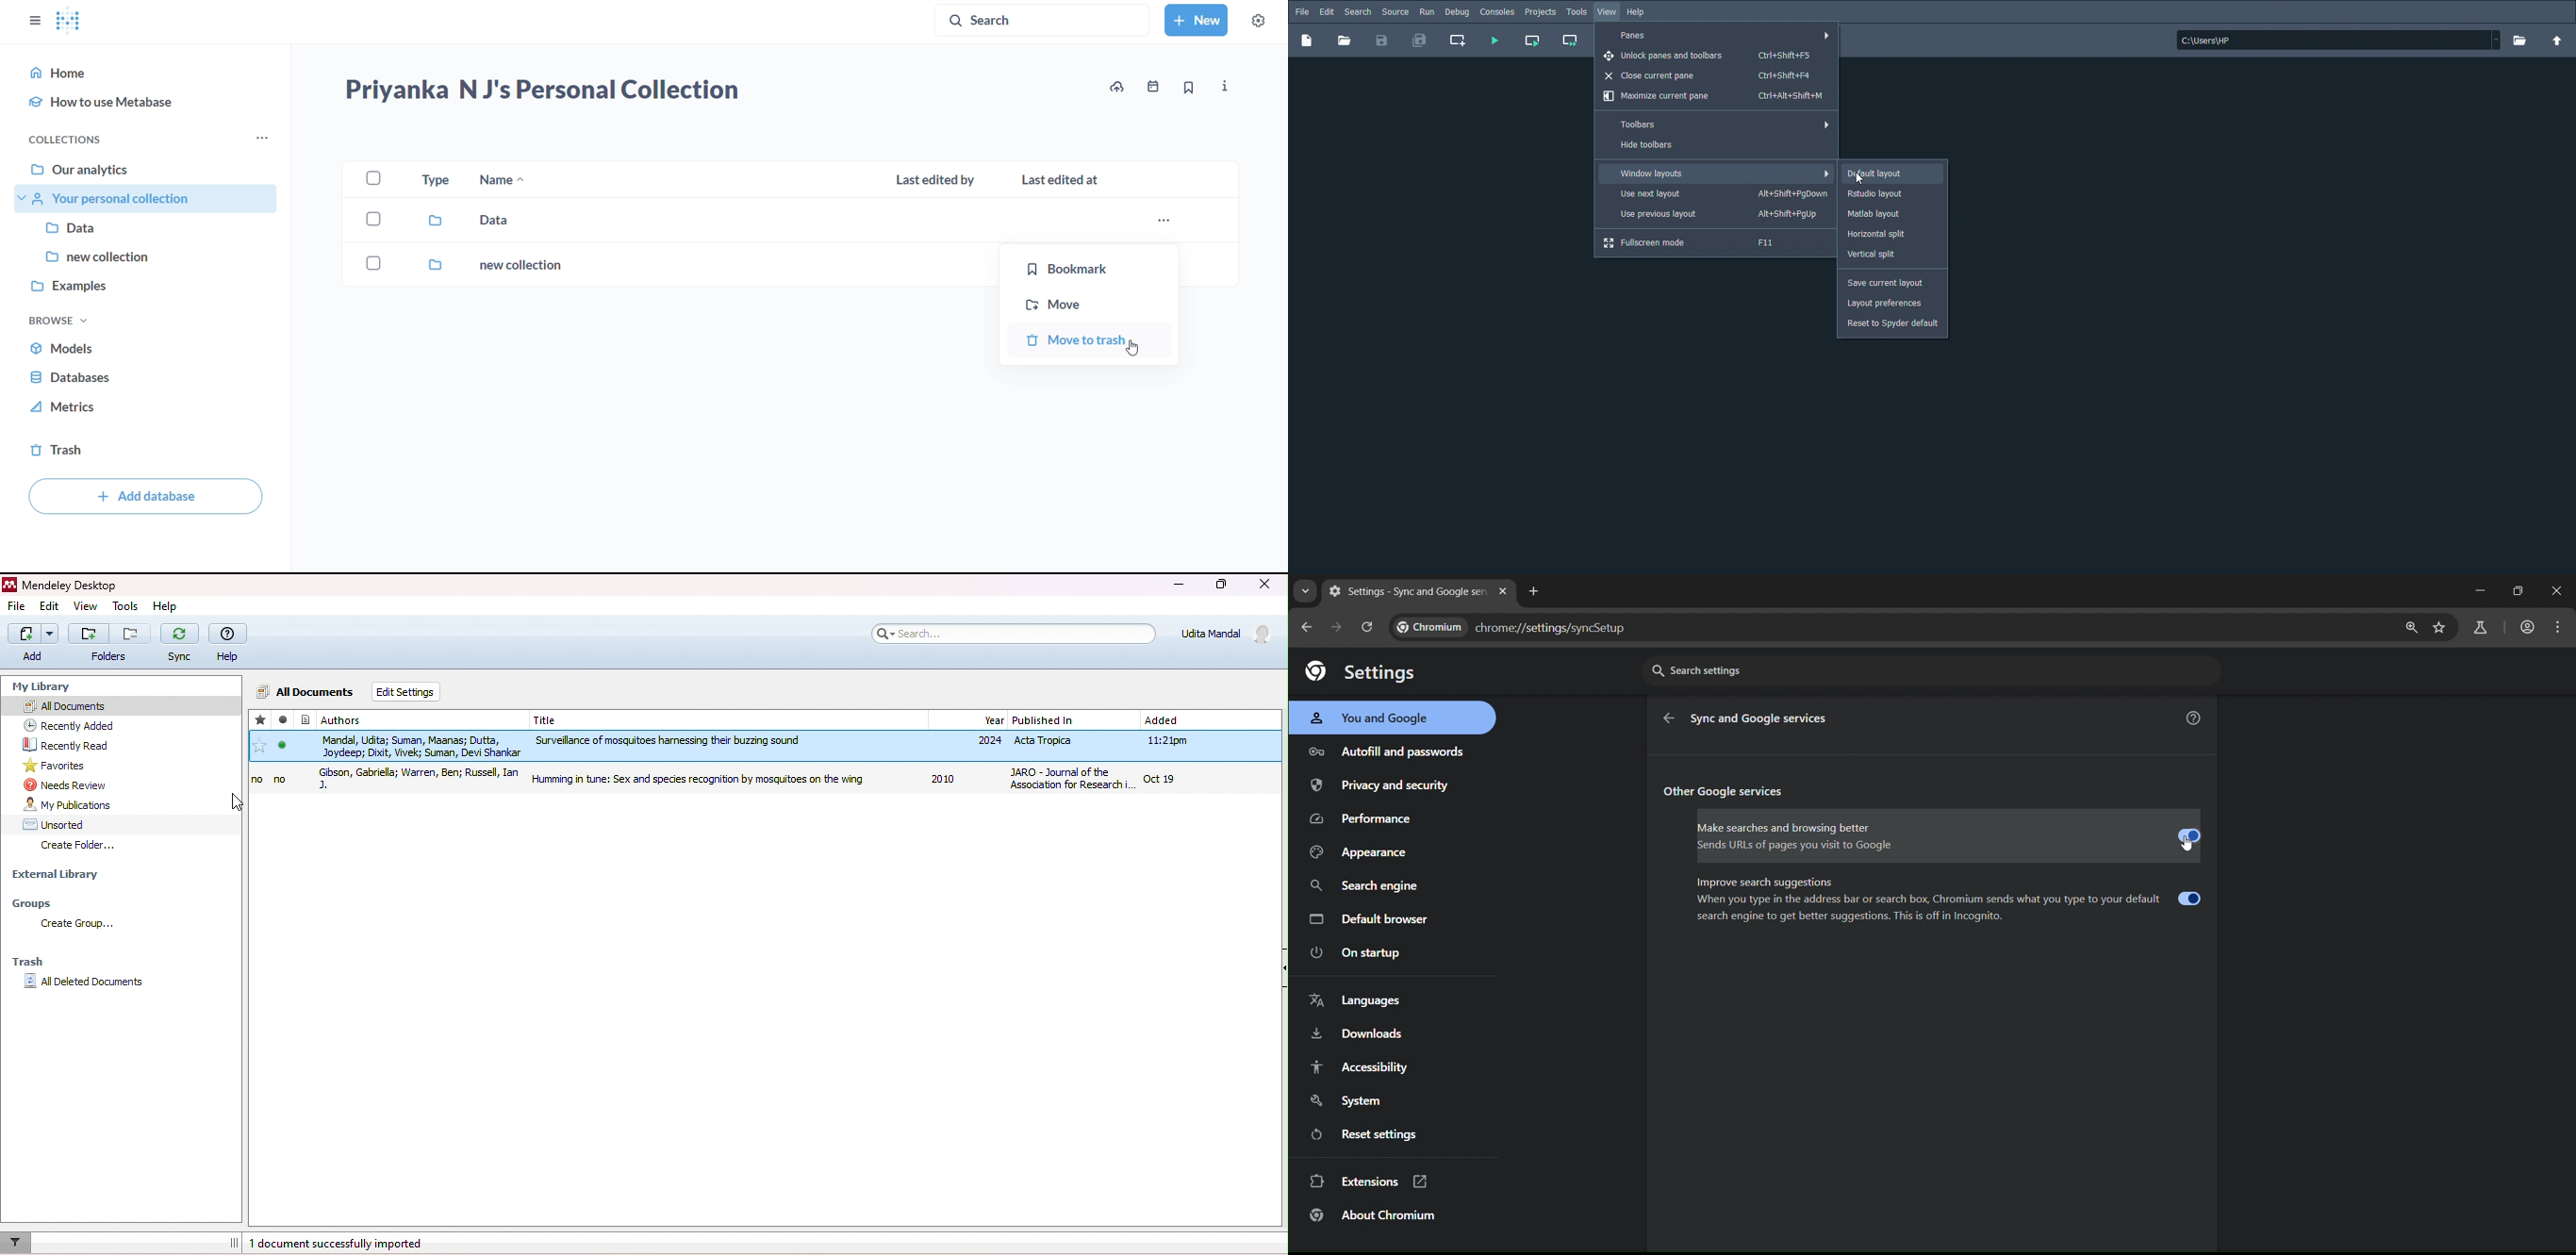  I want to click on Projects, so click(1540, 12).